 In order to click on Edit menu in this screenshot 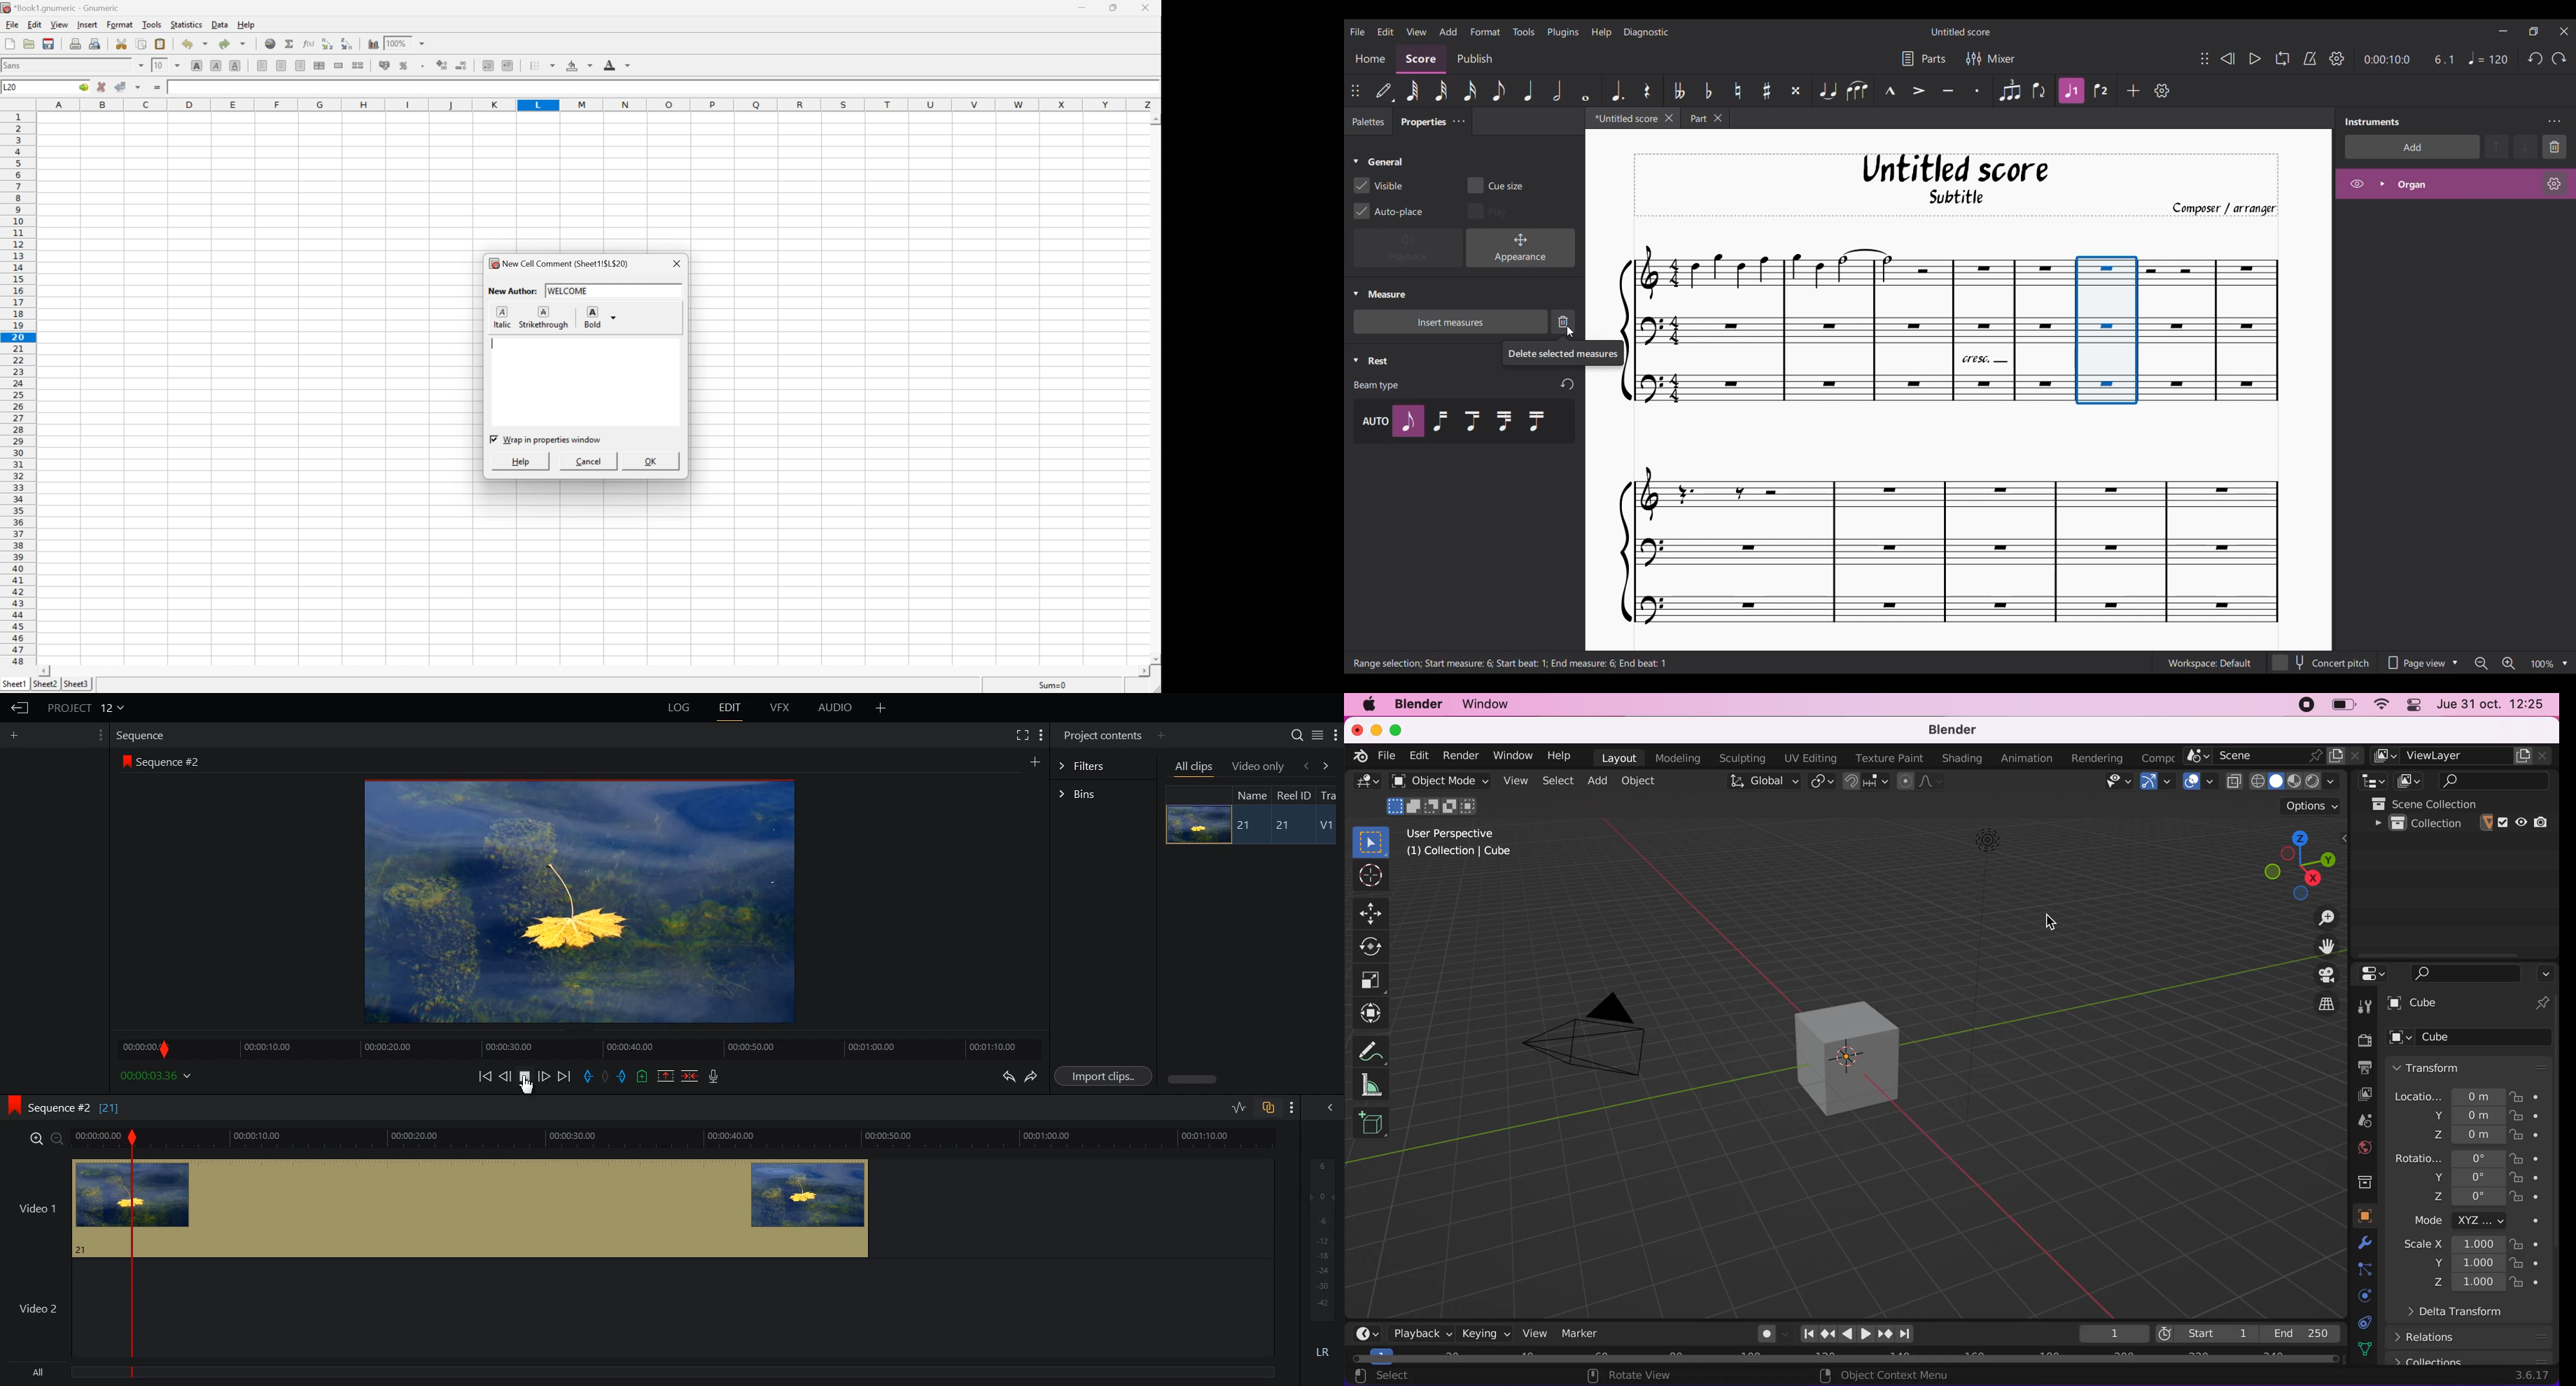, I will do `click(1385, 31)`.